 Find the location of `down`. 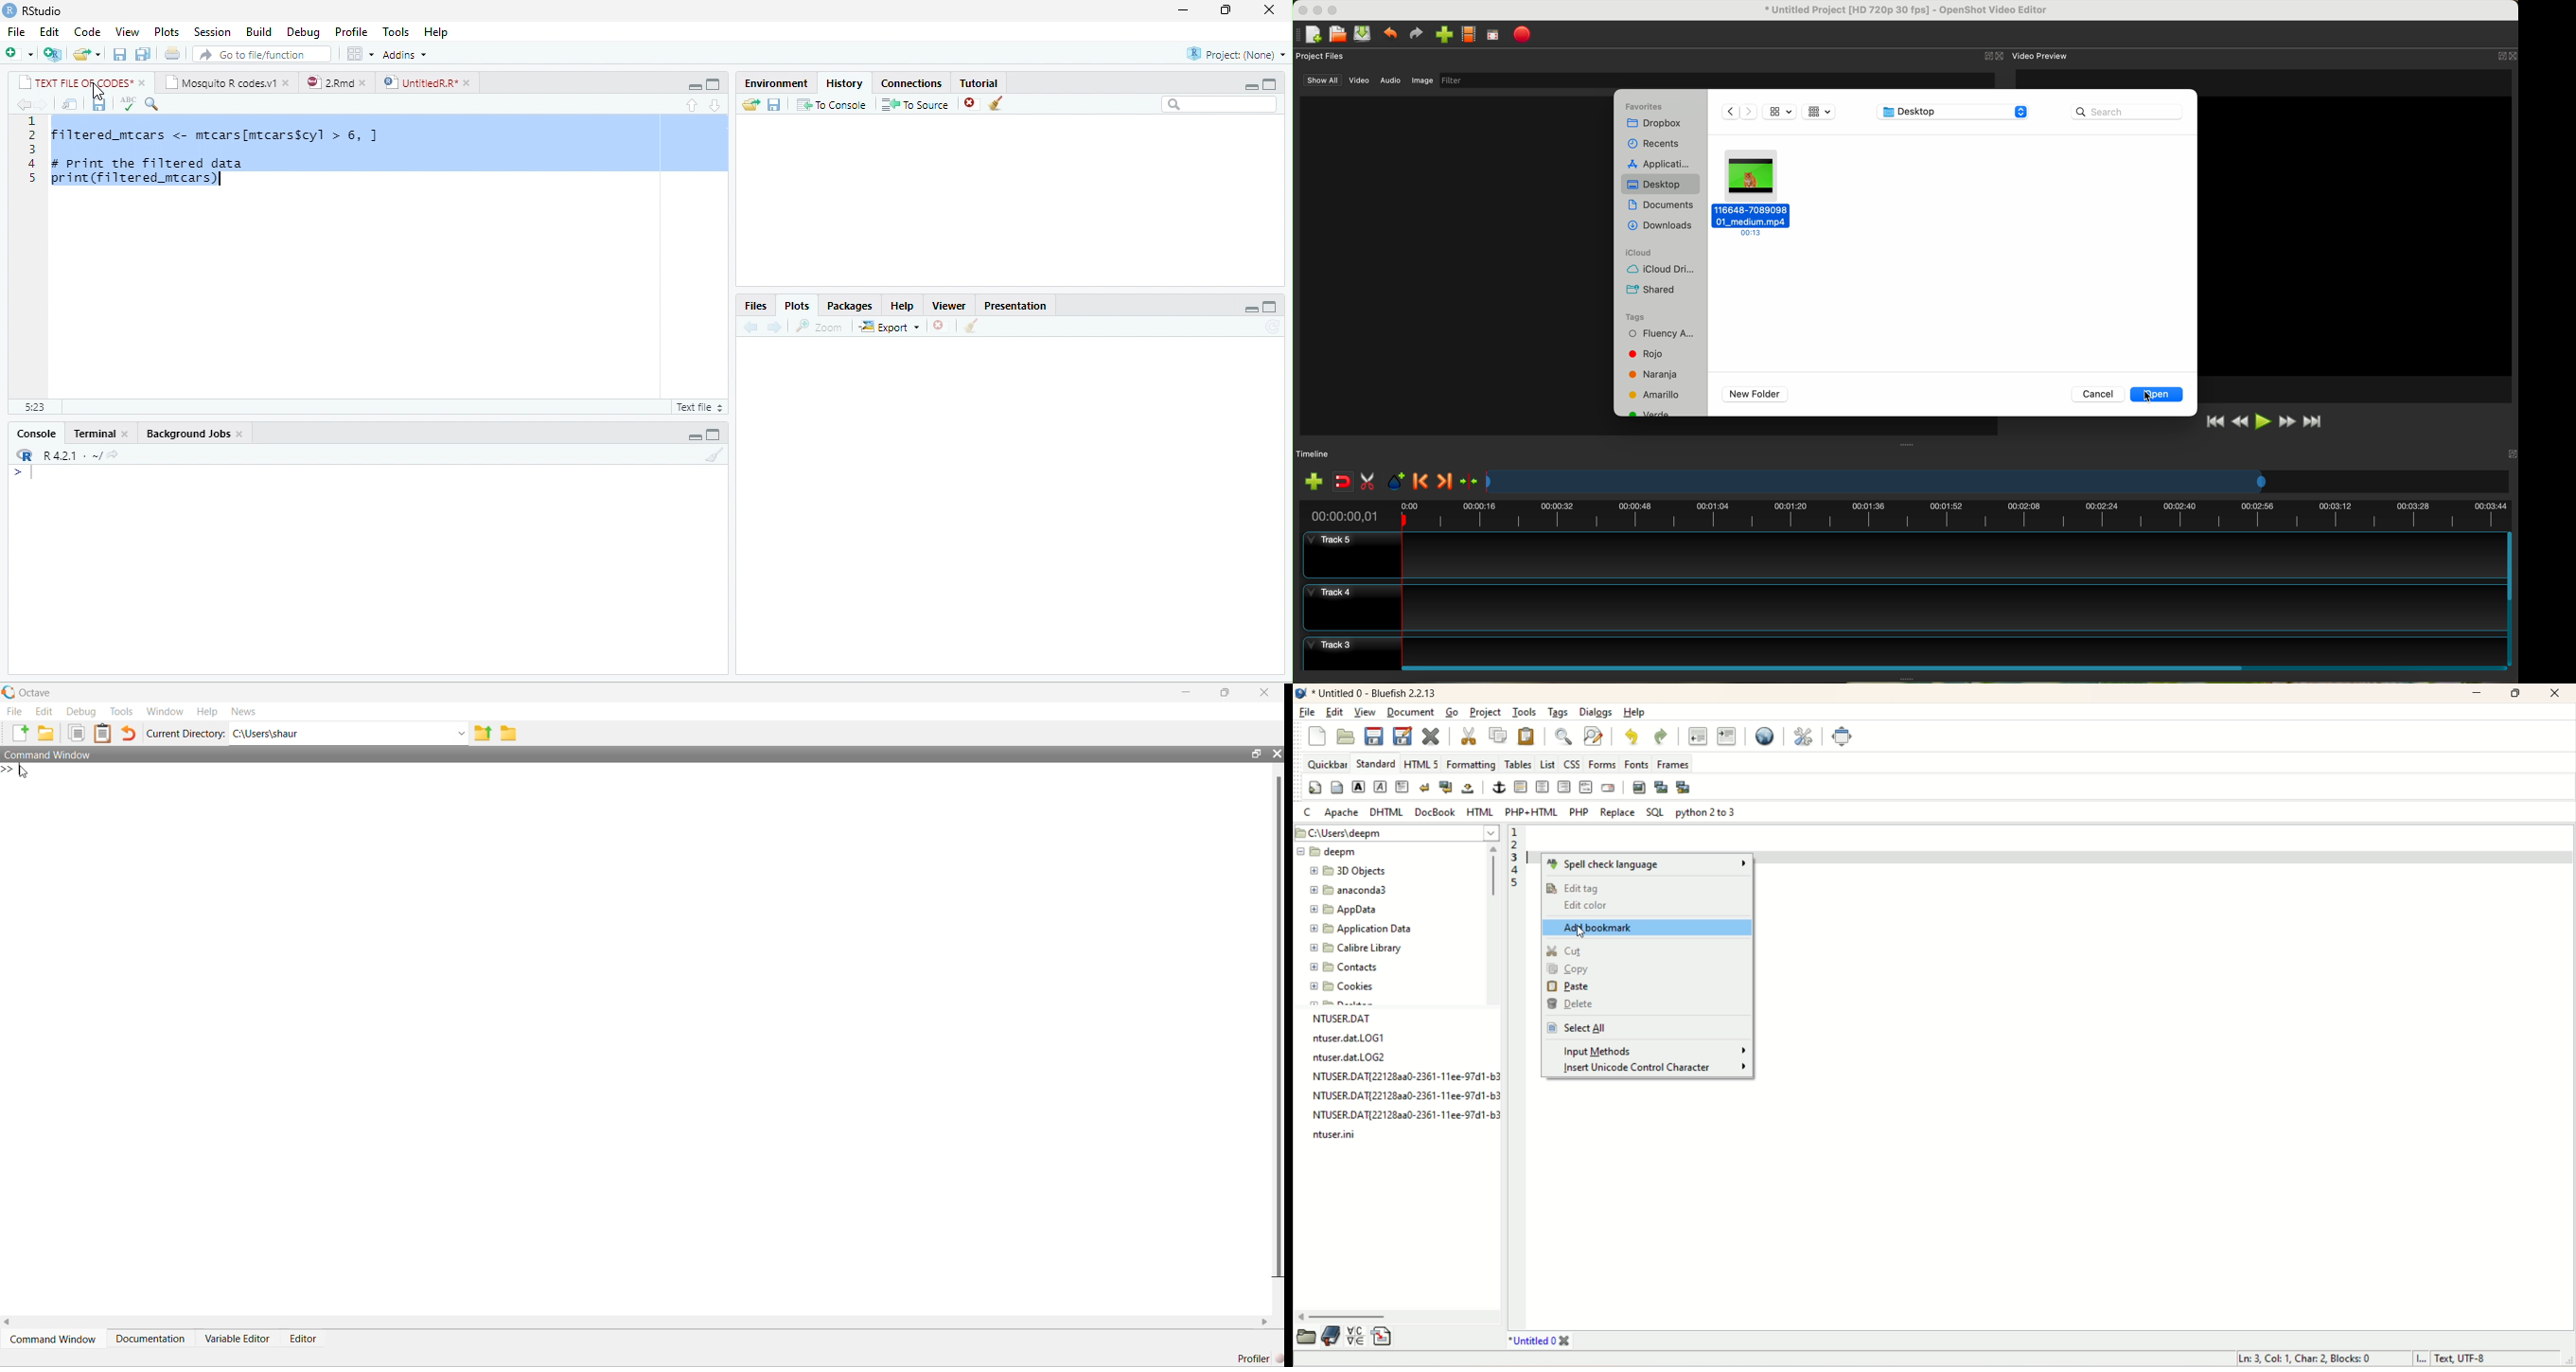

down is located at coordinates (716, 104).